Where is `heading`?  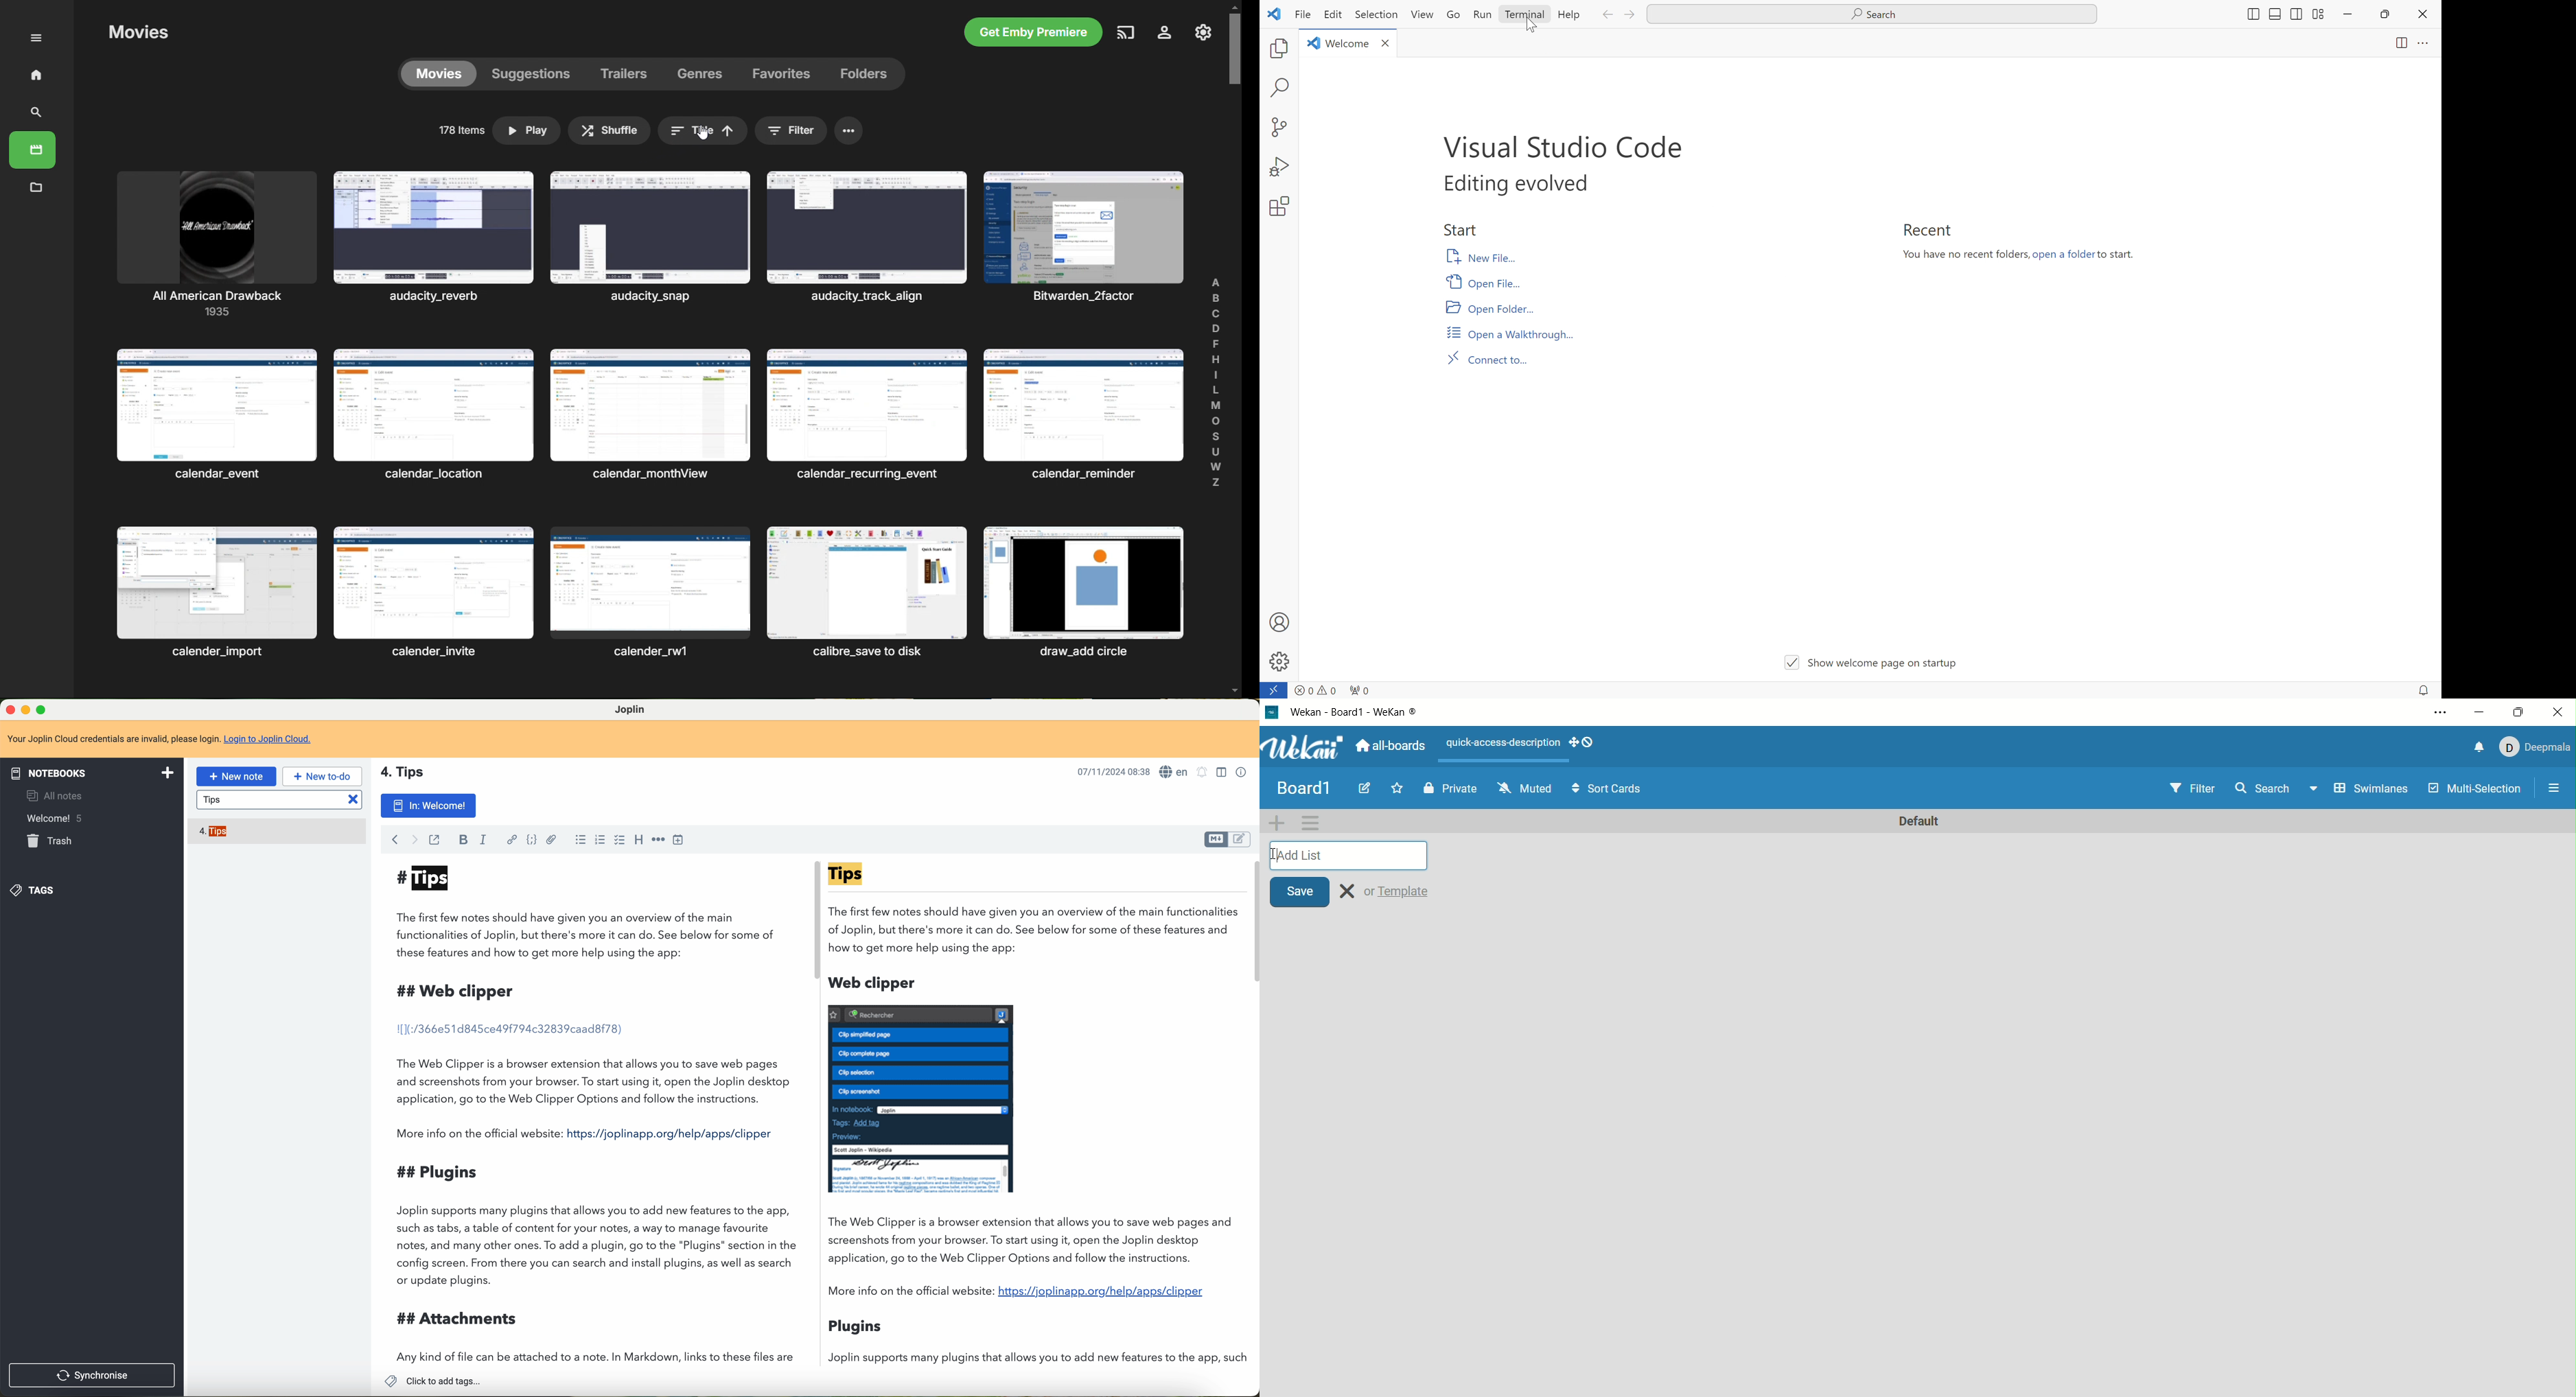
heading is located at coordinates (637, 840).